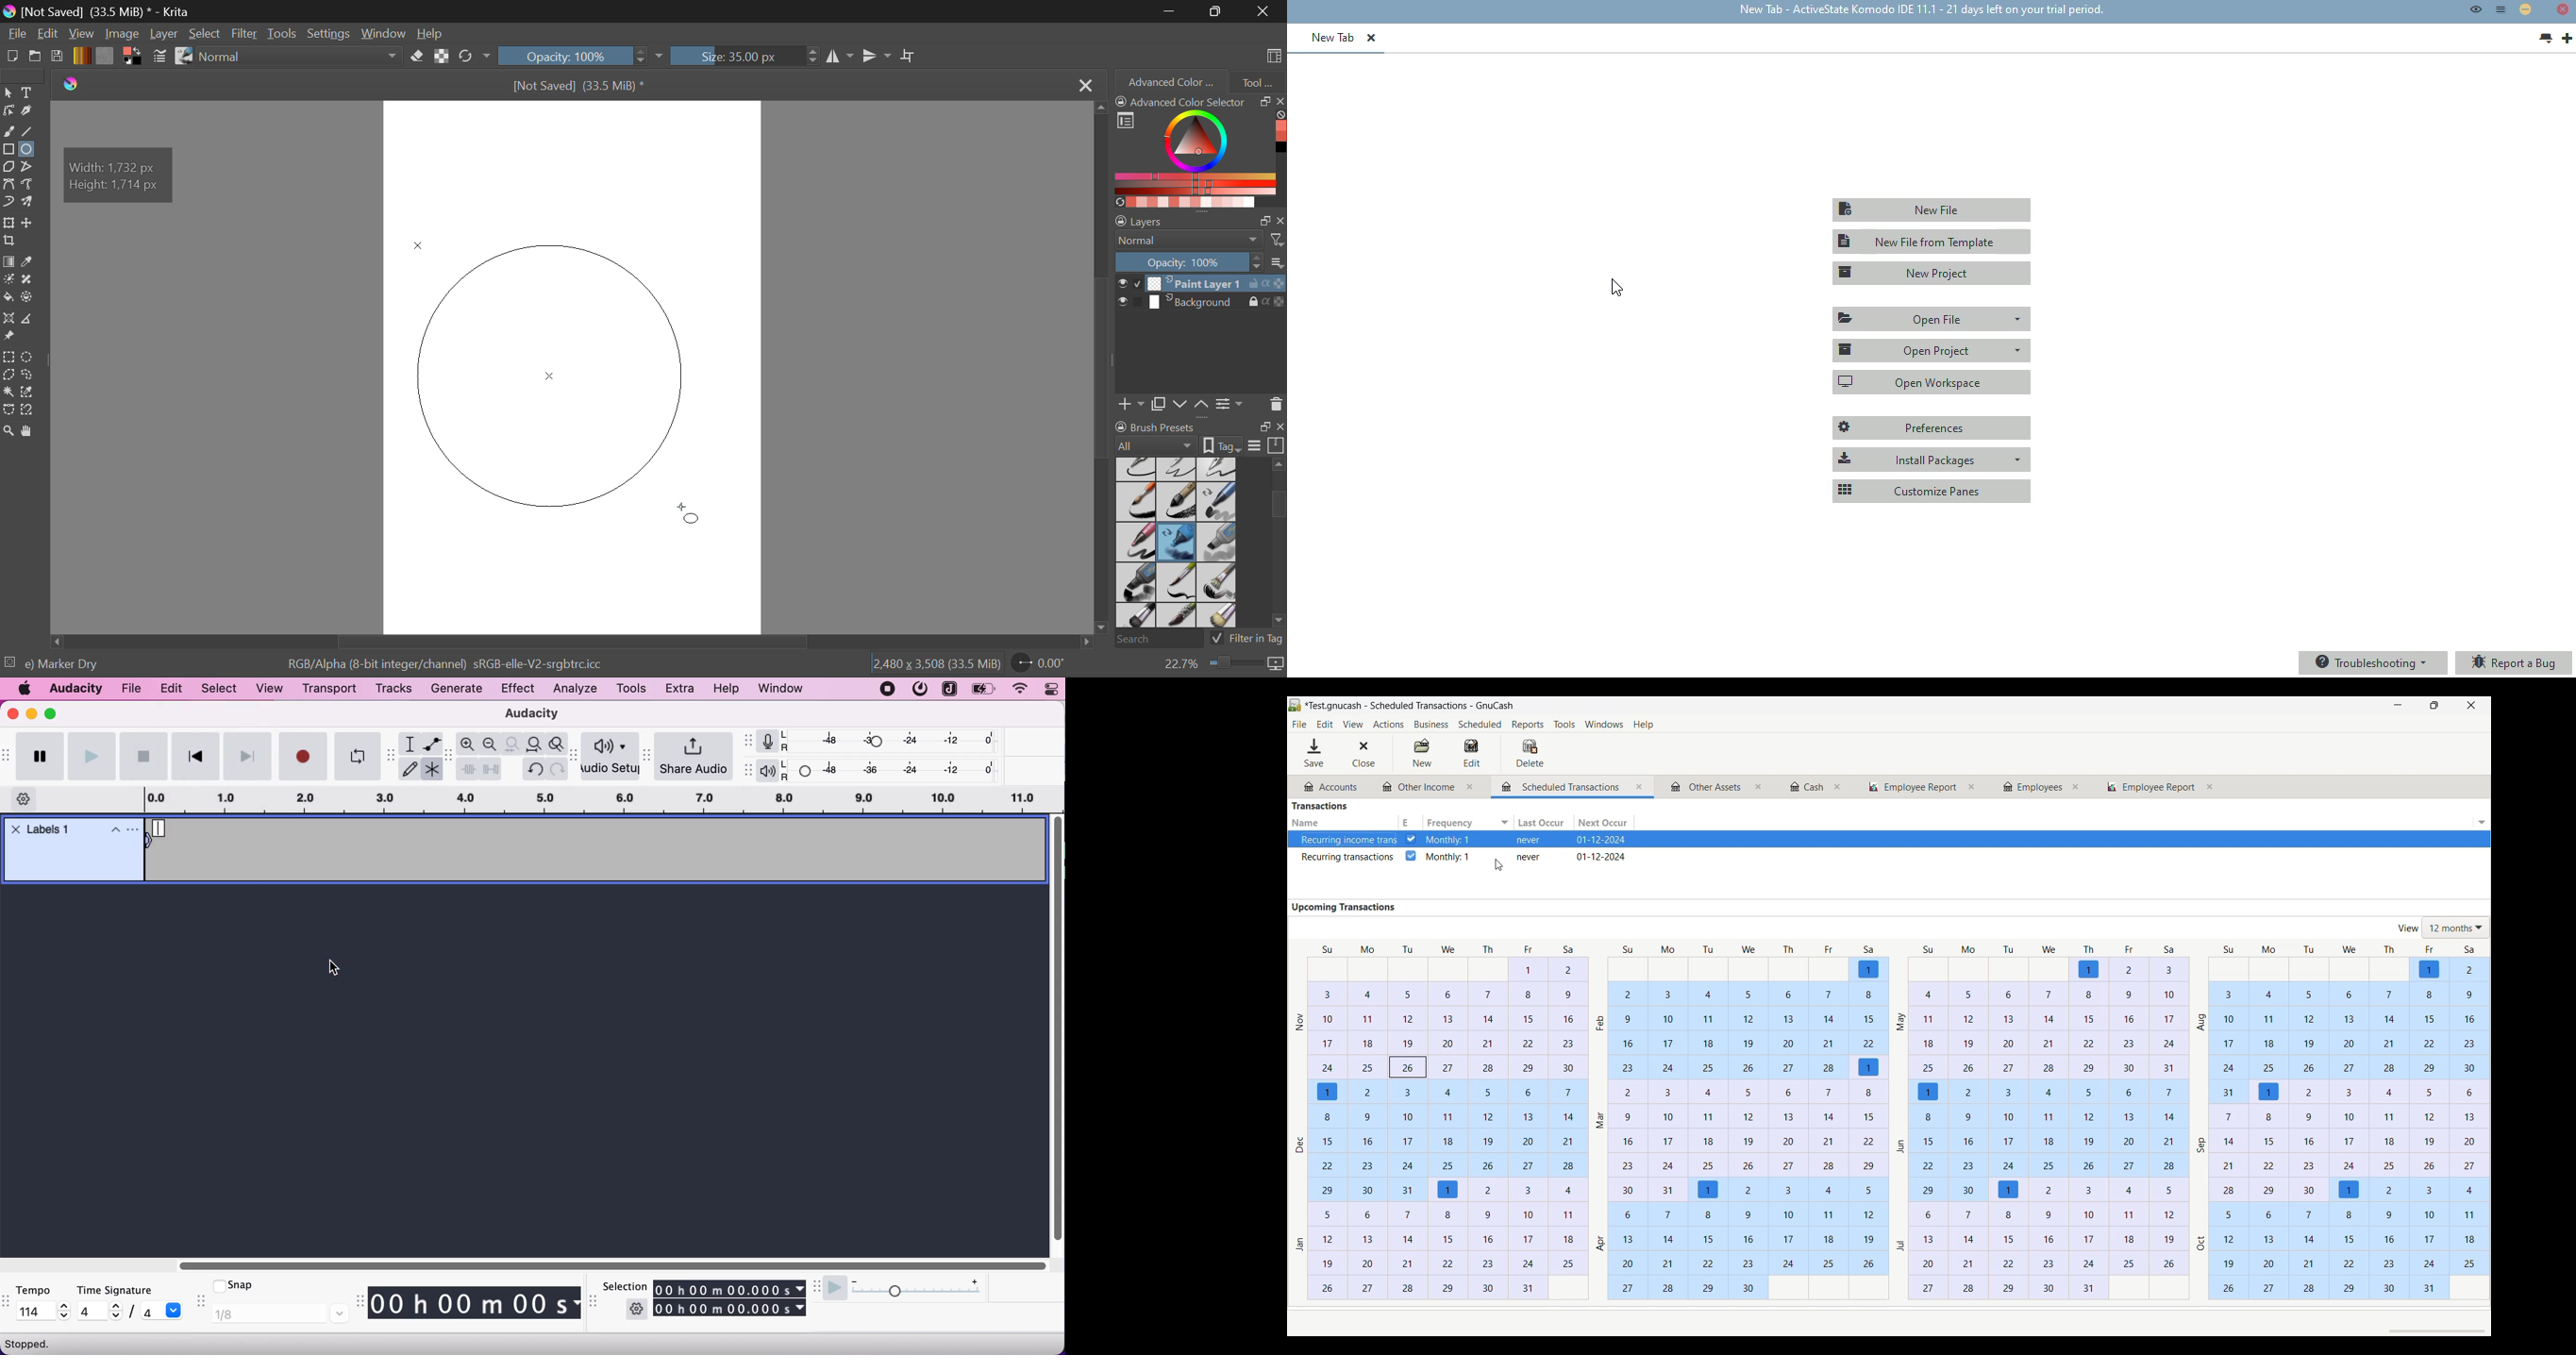 The width and height of the screenshot is (2576, 1372). I want to click on effect, so click(518, 690).